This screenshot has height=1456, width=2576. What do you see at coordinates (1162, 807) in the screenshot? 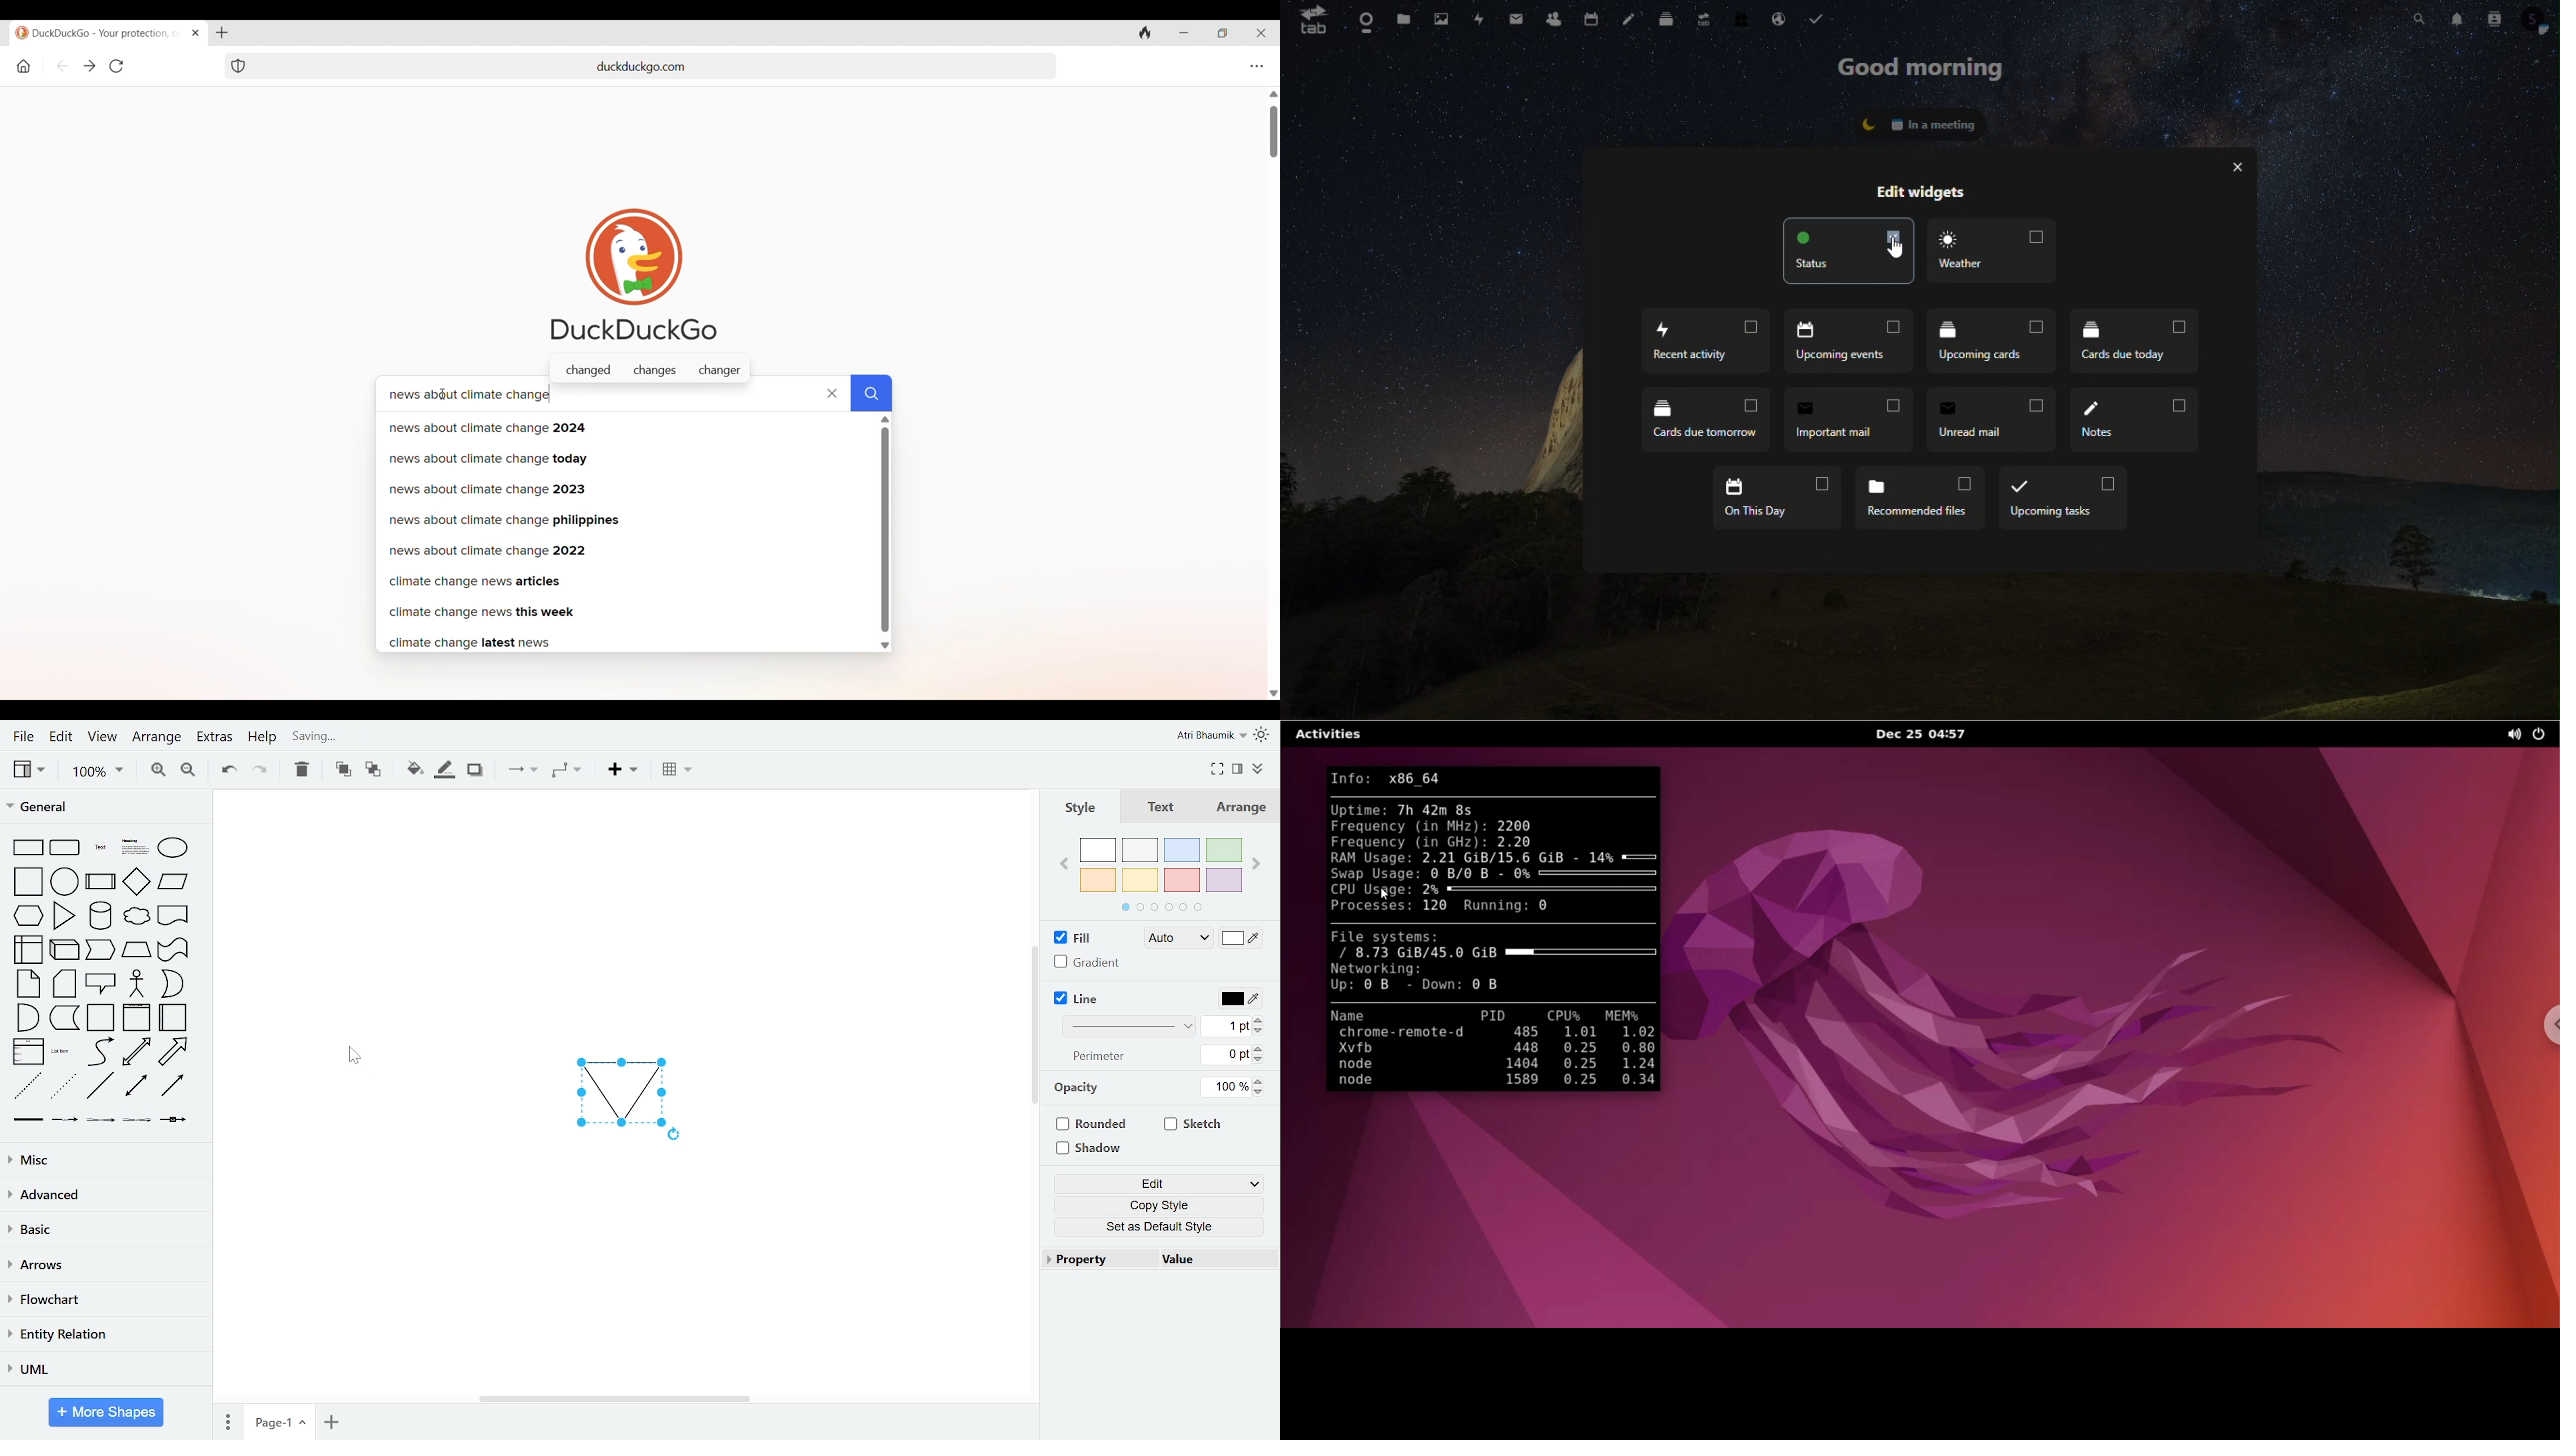
I see `text` at bounding box center [1162, 807].